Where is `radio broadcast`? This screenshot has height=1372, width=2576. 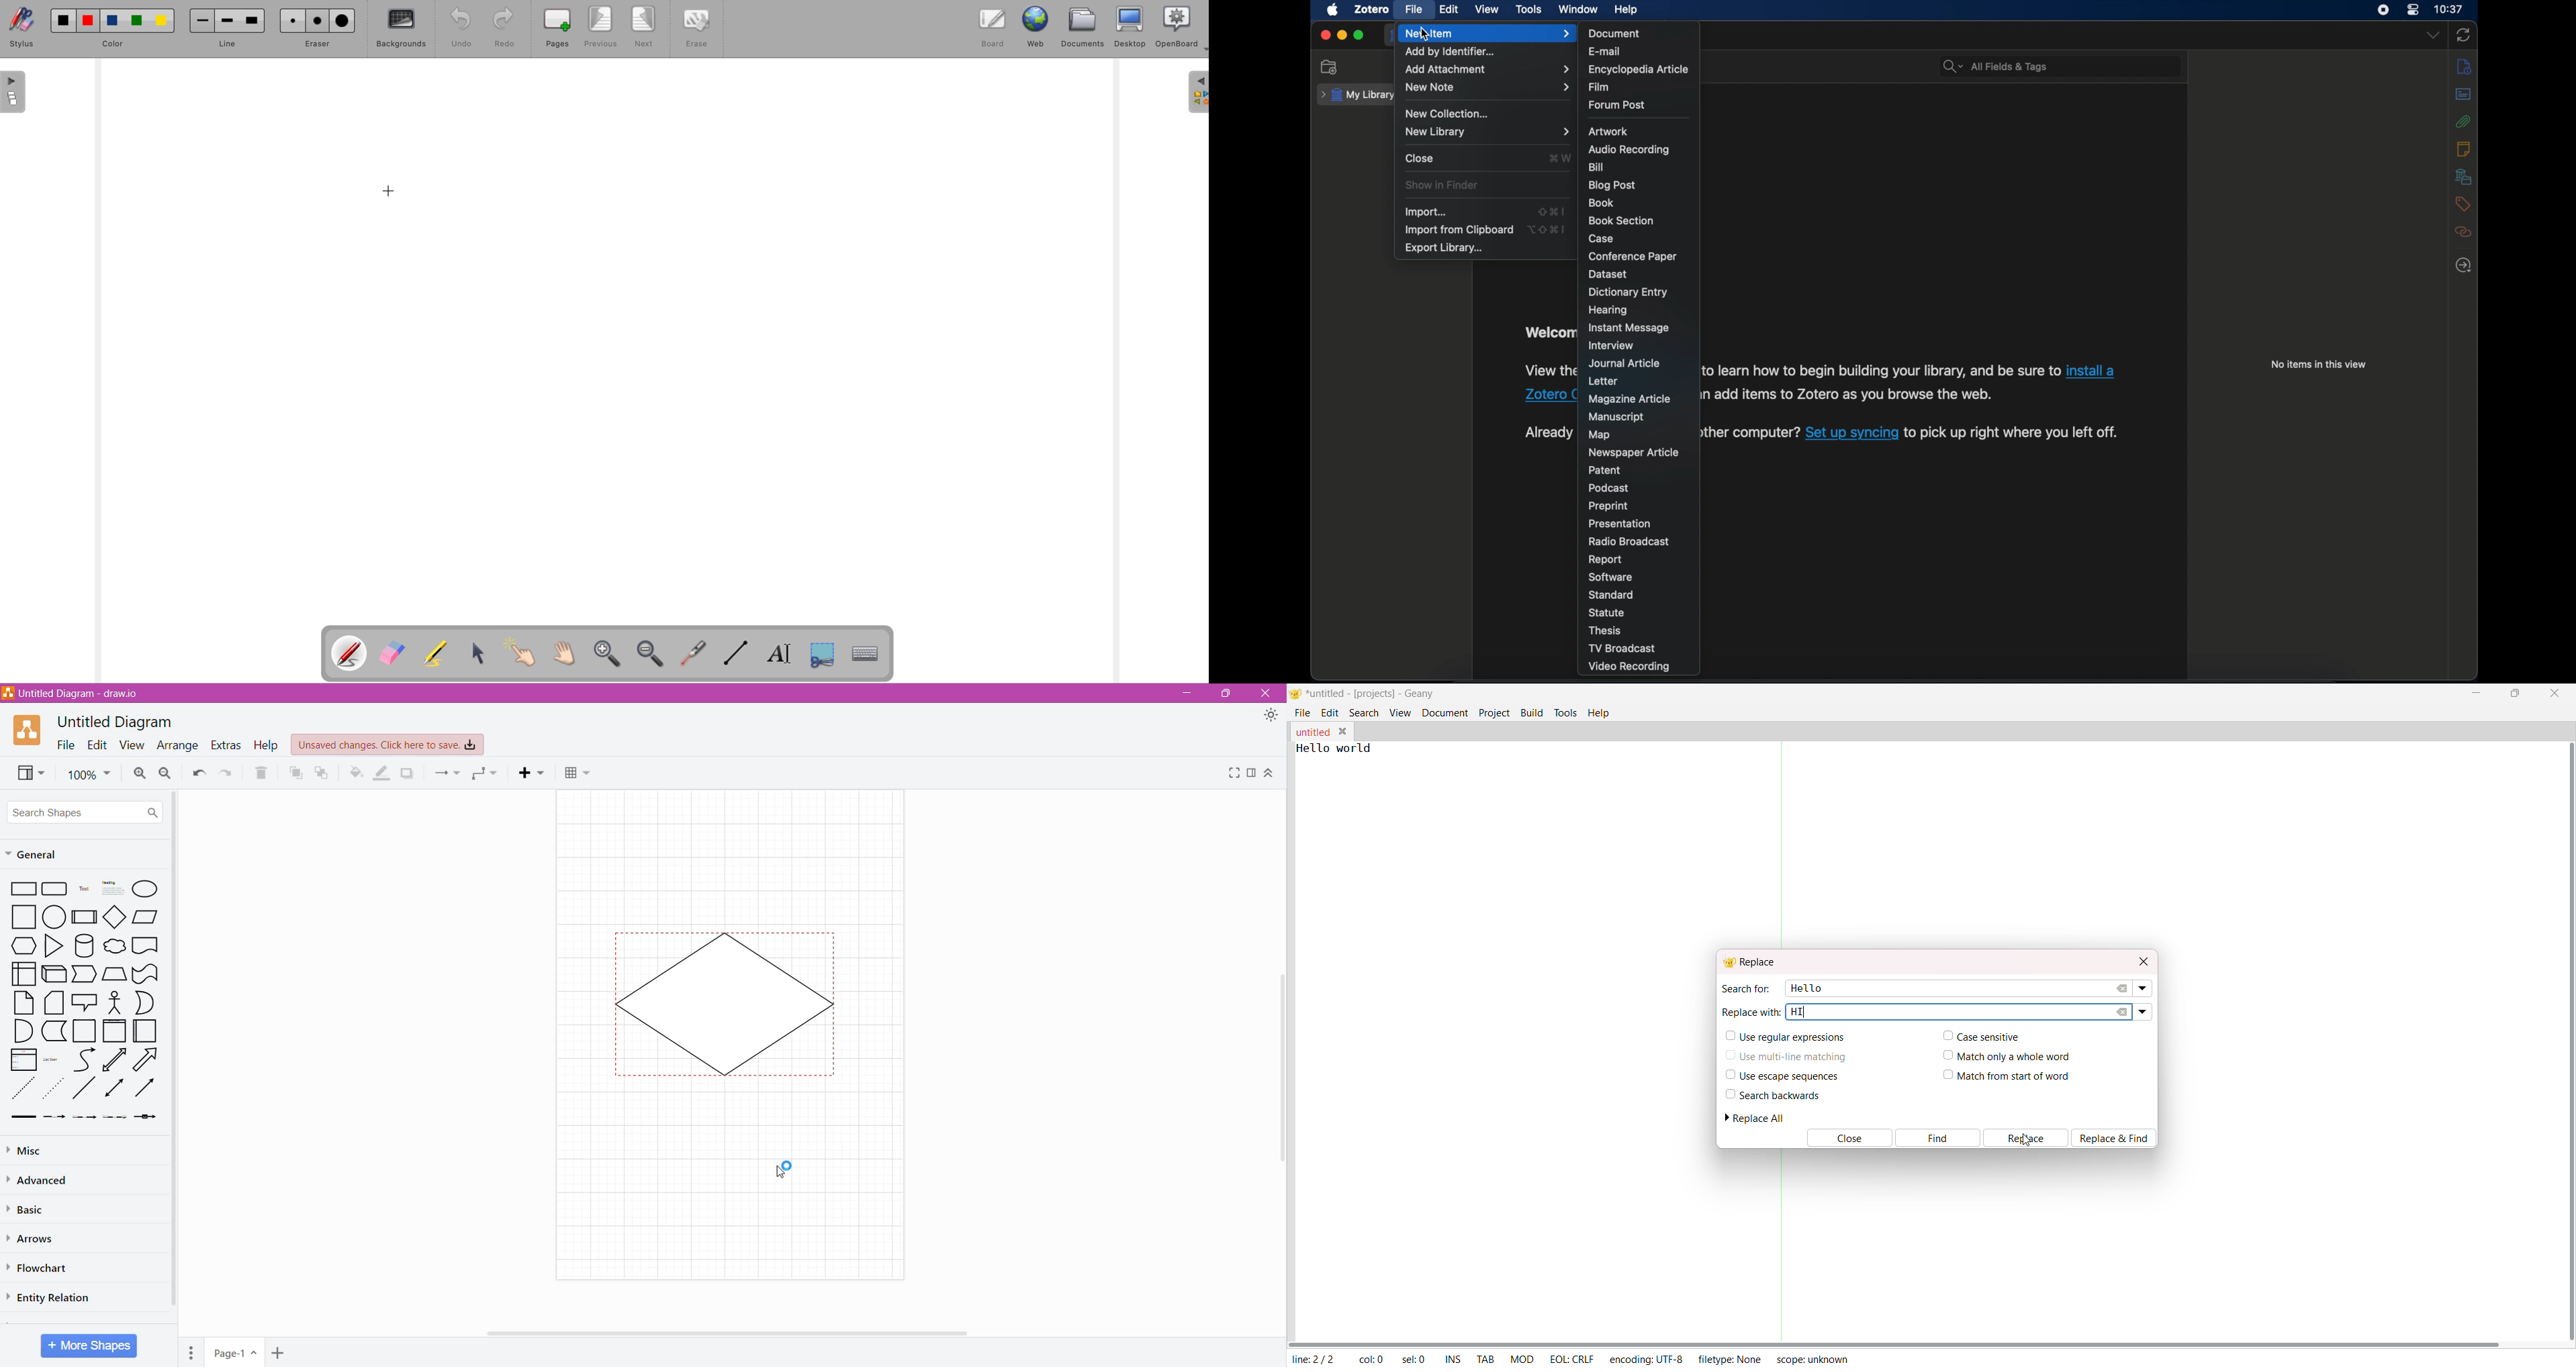
radio broadcast is located at coordinates (1629, 542).